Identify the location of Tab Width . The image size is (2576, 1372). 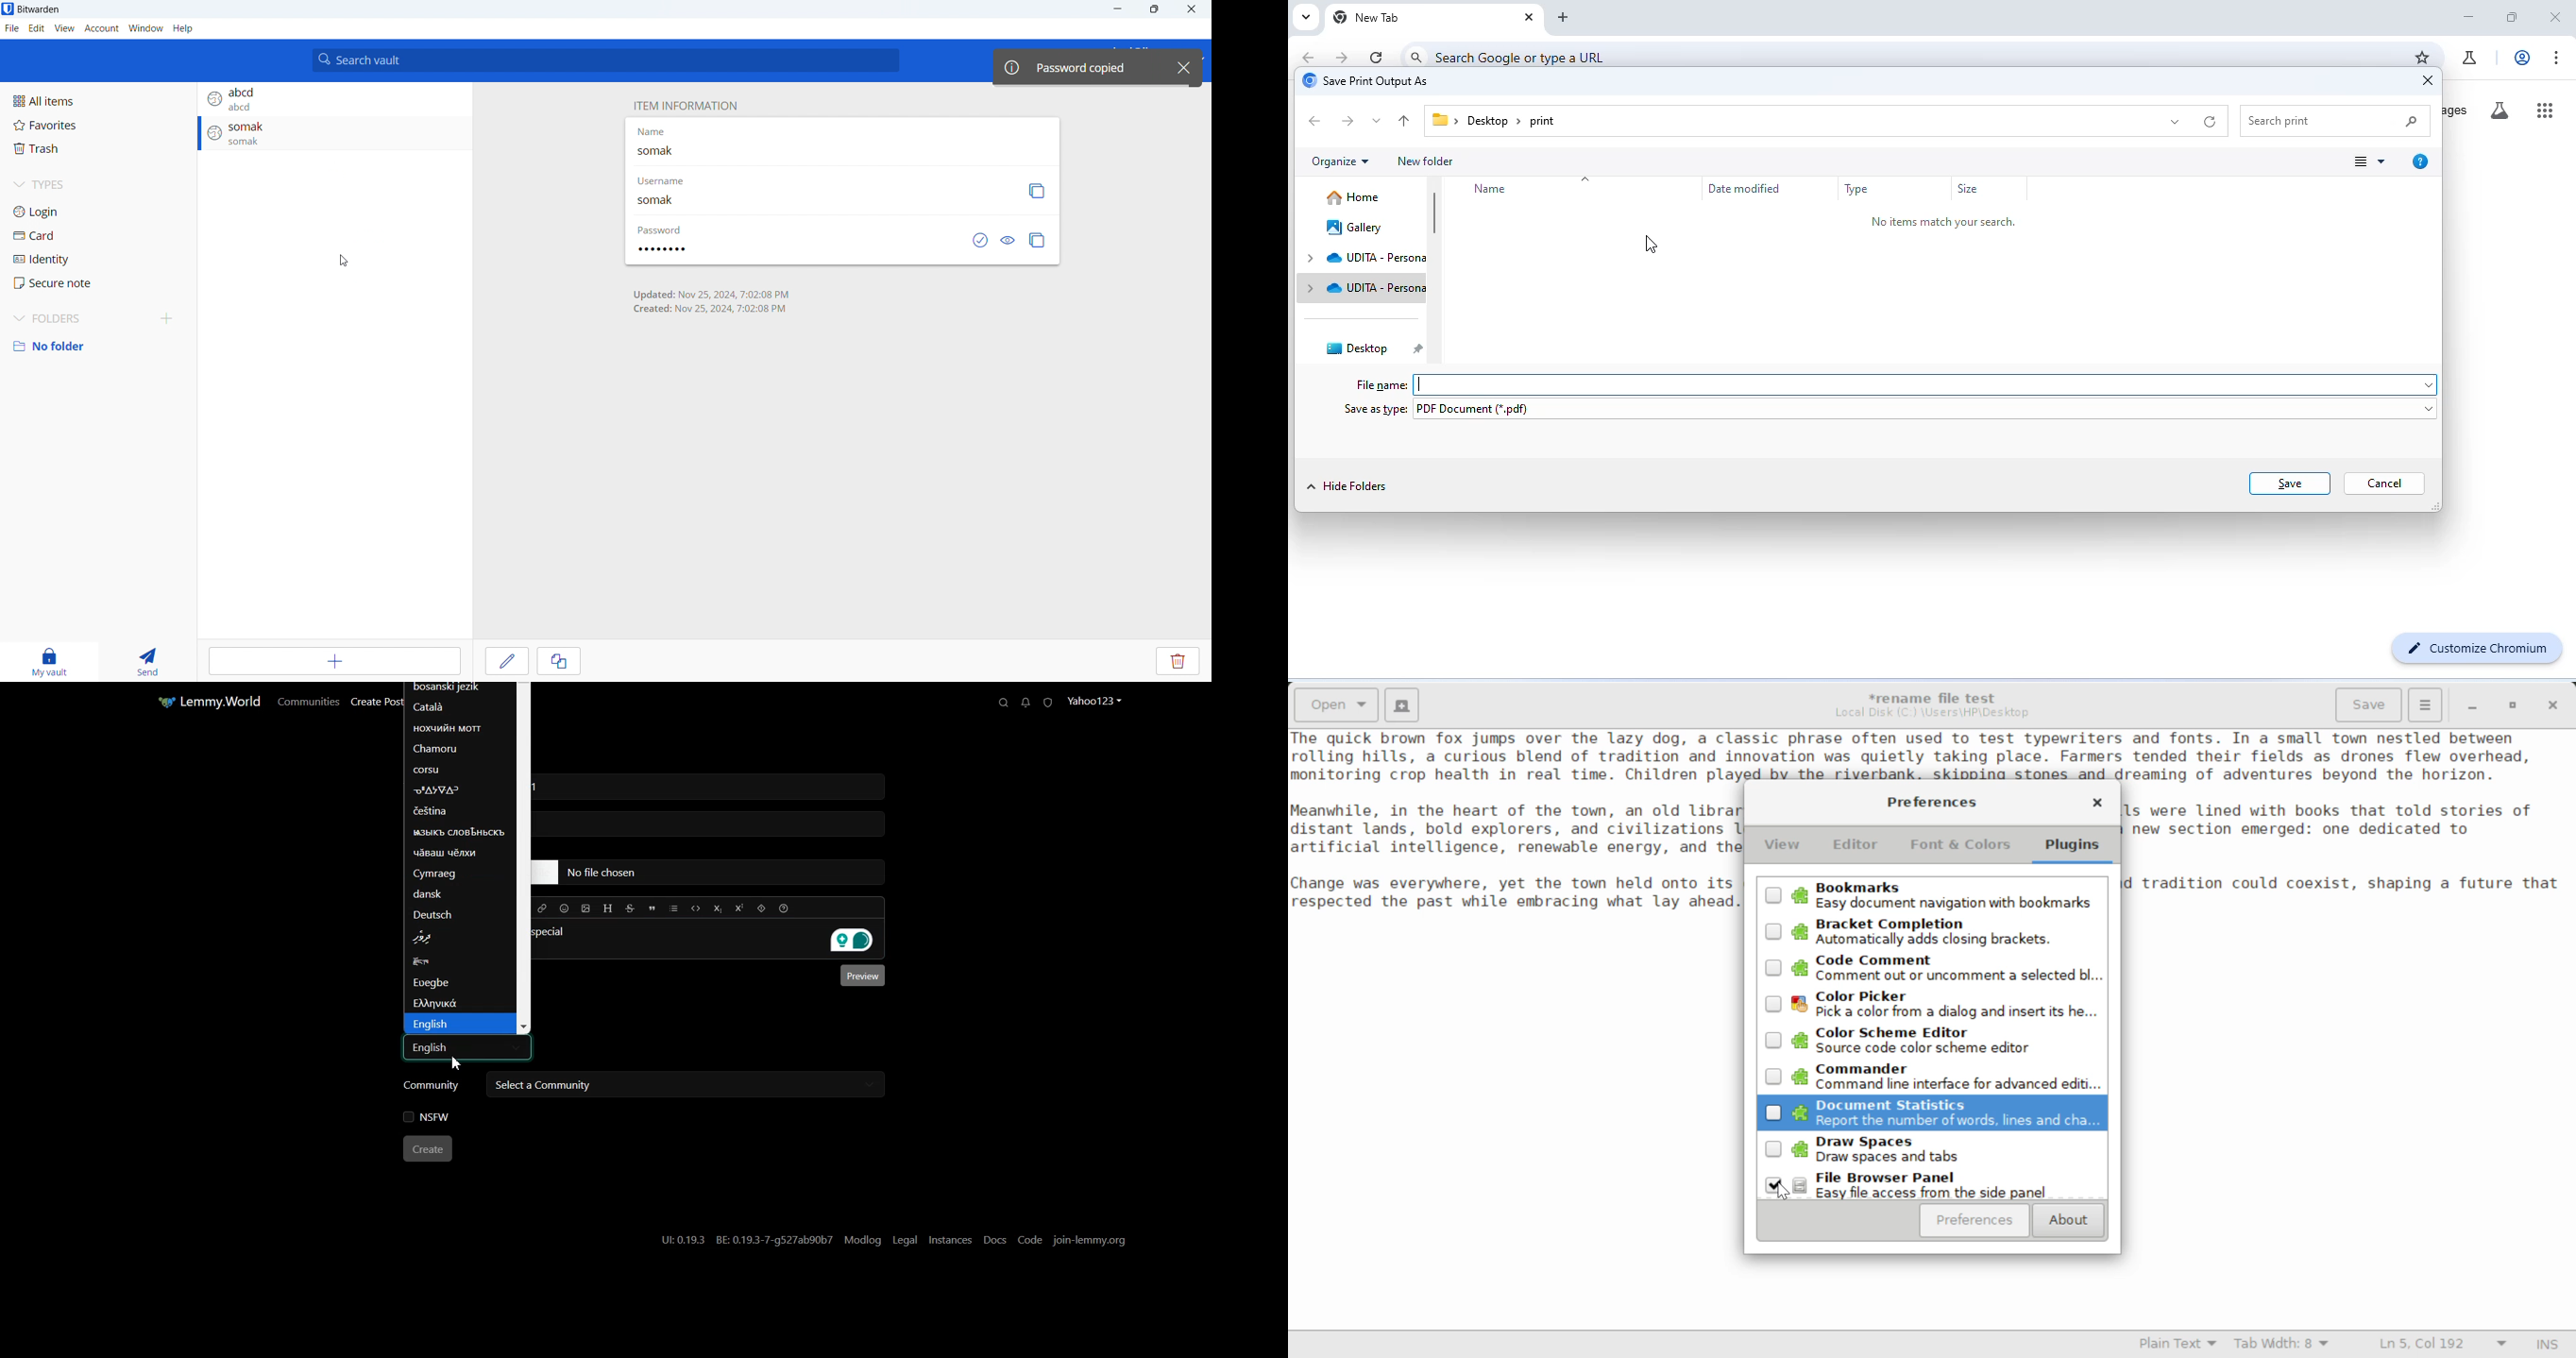
(2284, 1345).